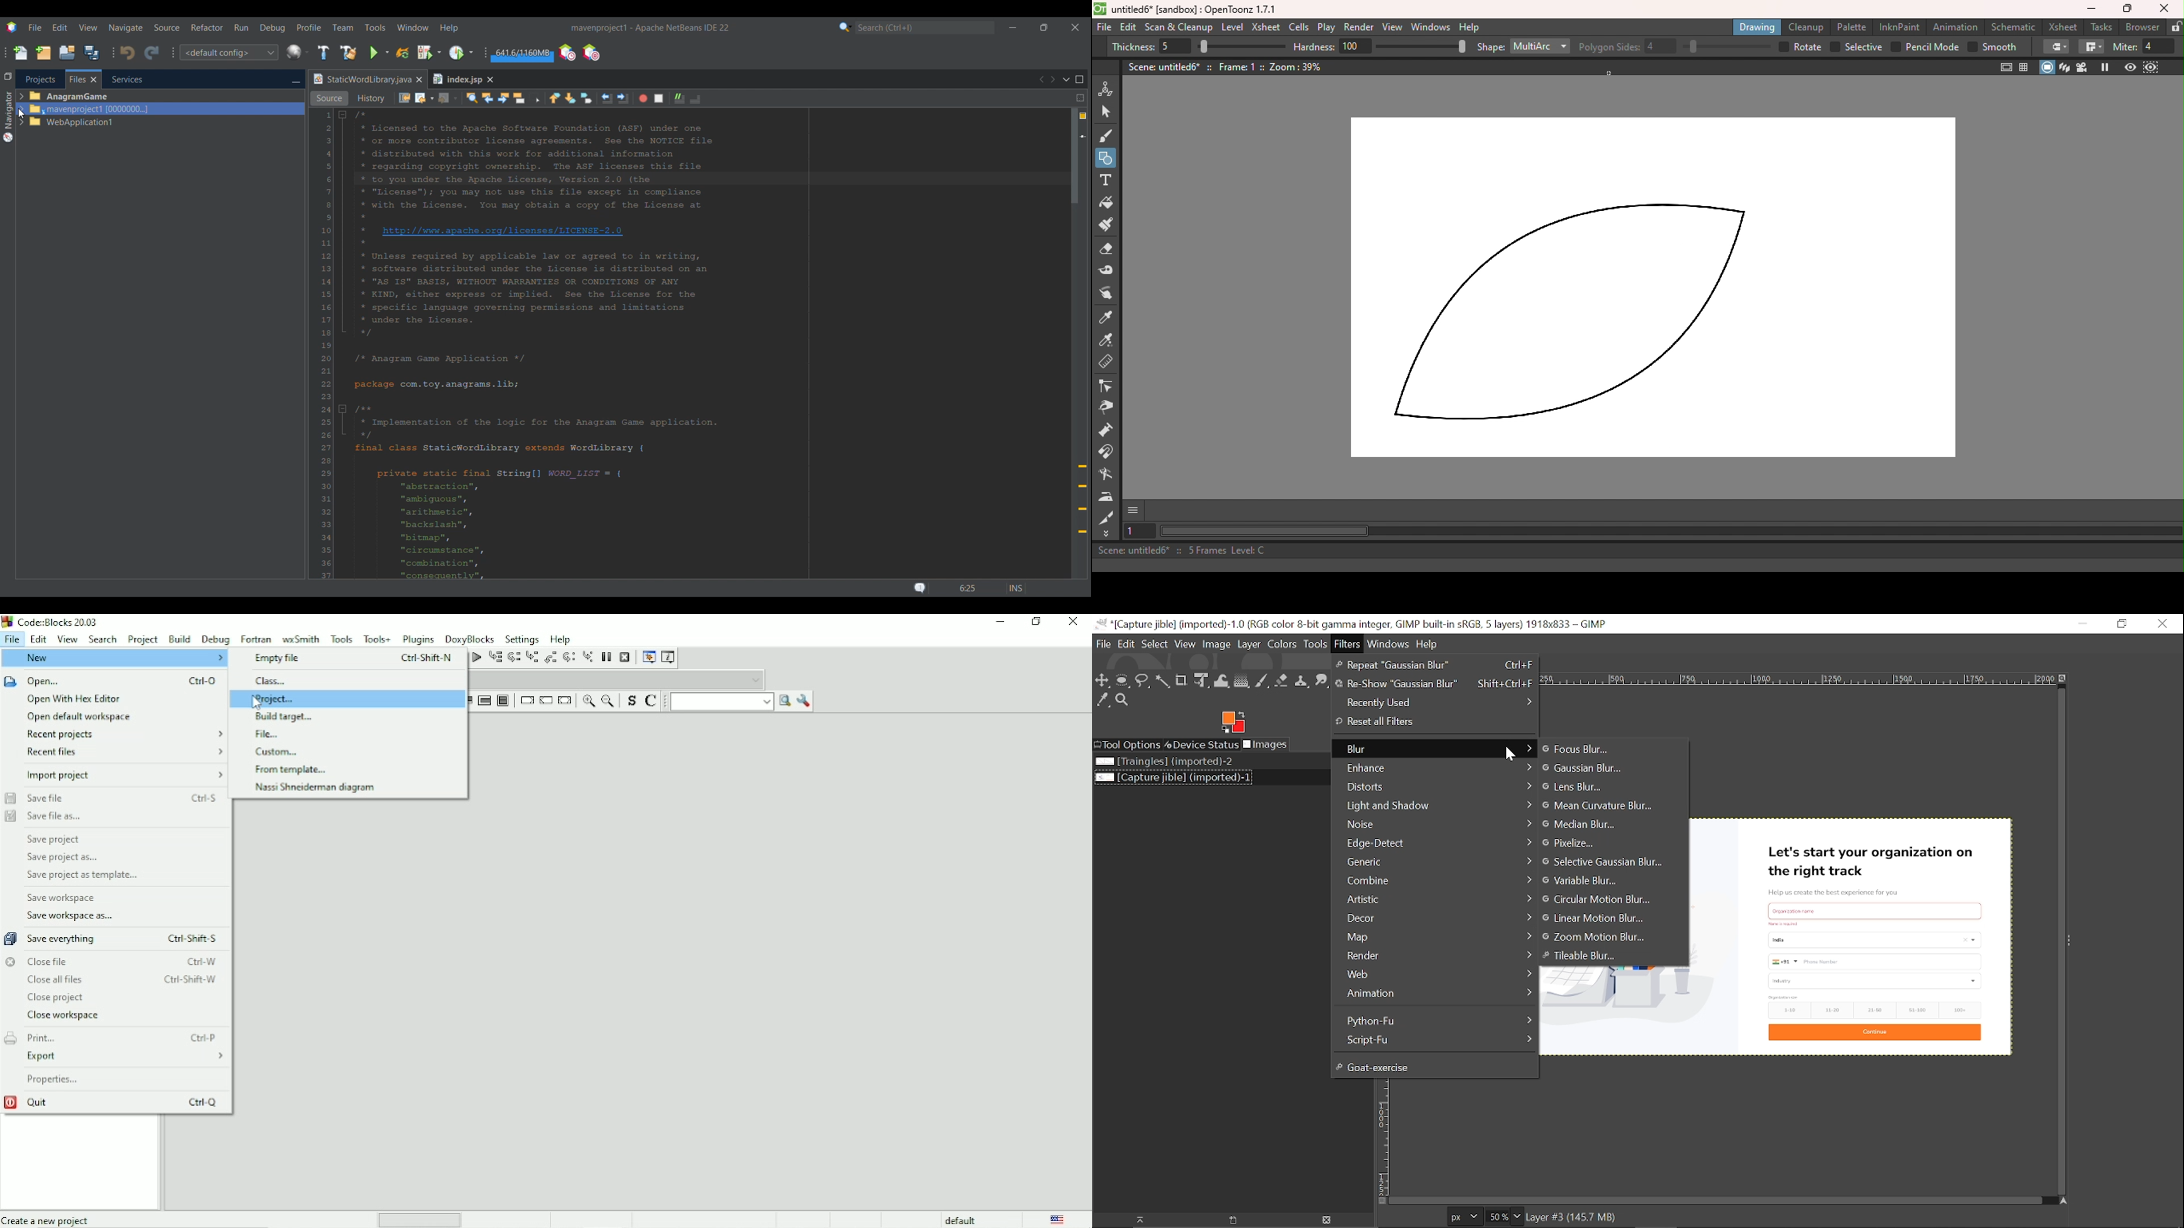 The width and height of the screenshot is (2184, 1232). I want to click on From template, so click(293, 770).